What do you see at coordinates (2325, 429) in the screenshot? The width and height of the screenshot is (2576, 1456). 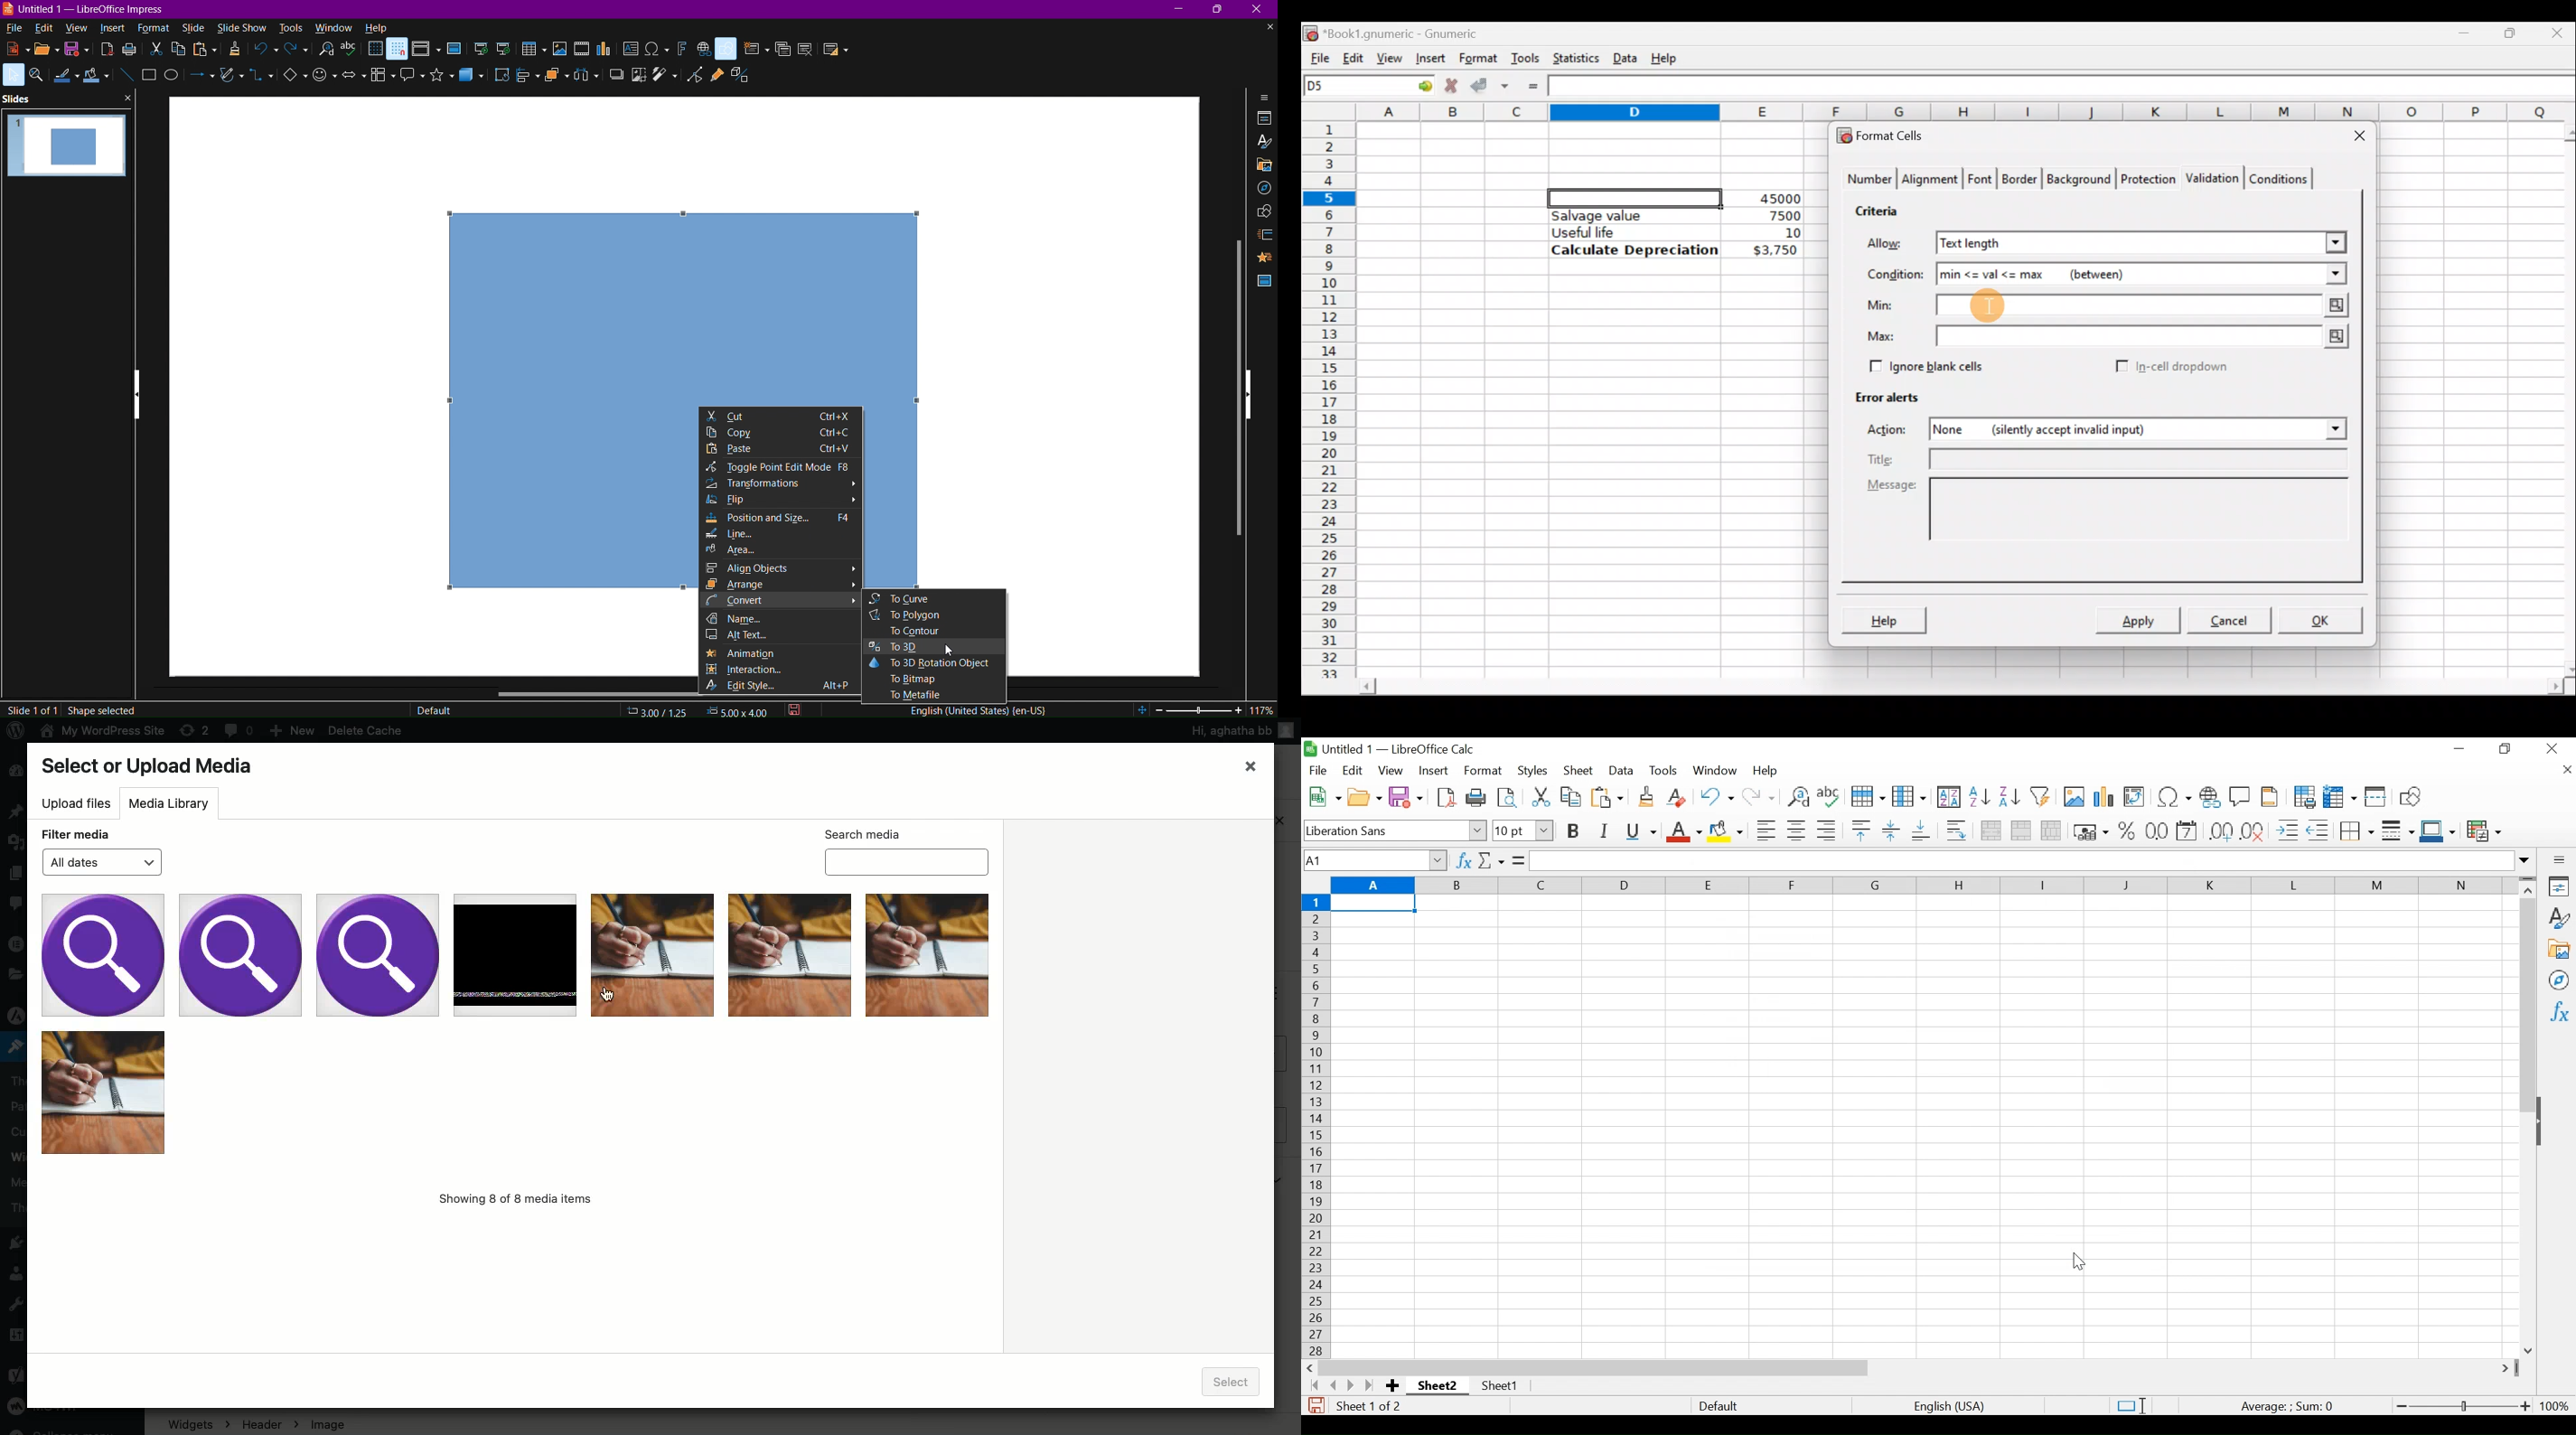 I see `Action drop down` at bounding box center [2325, 429].